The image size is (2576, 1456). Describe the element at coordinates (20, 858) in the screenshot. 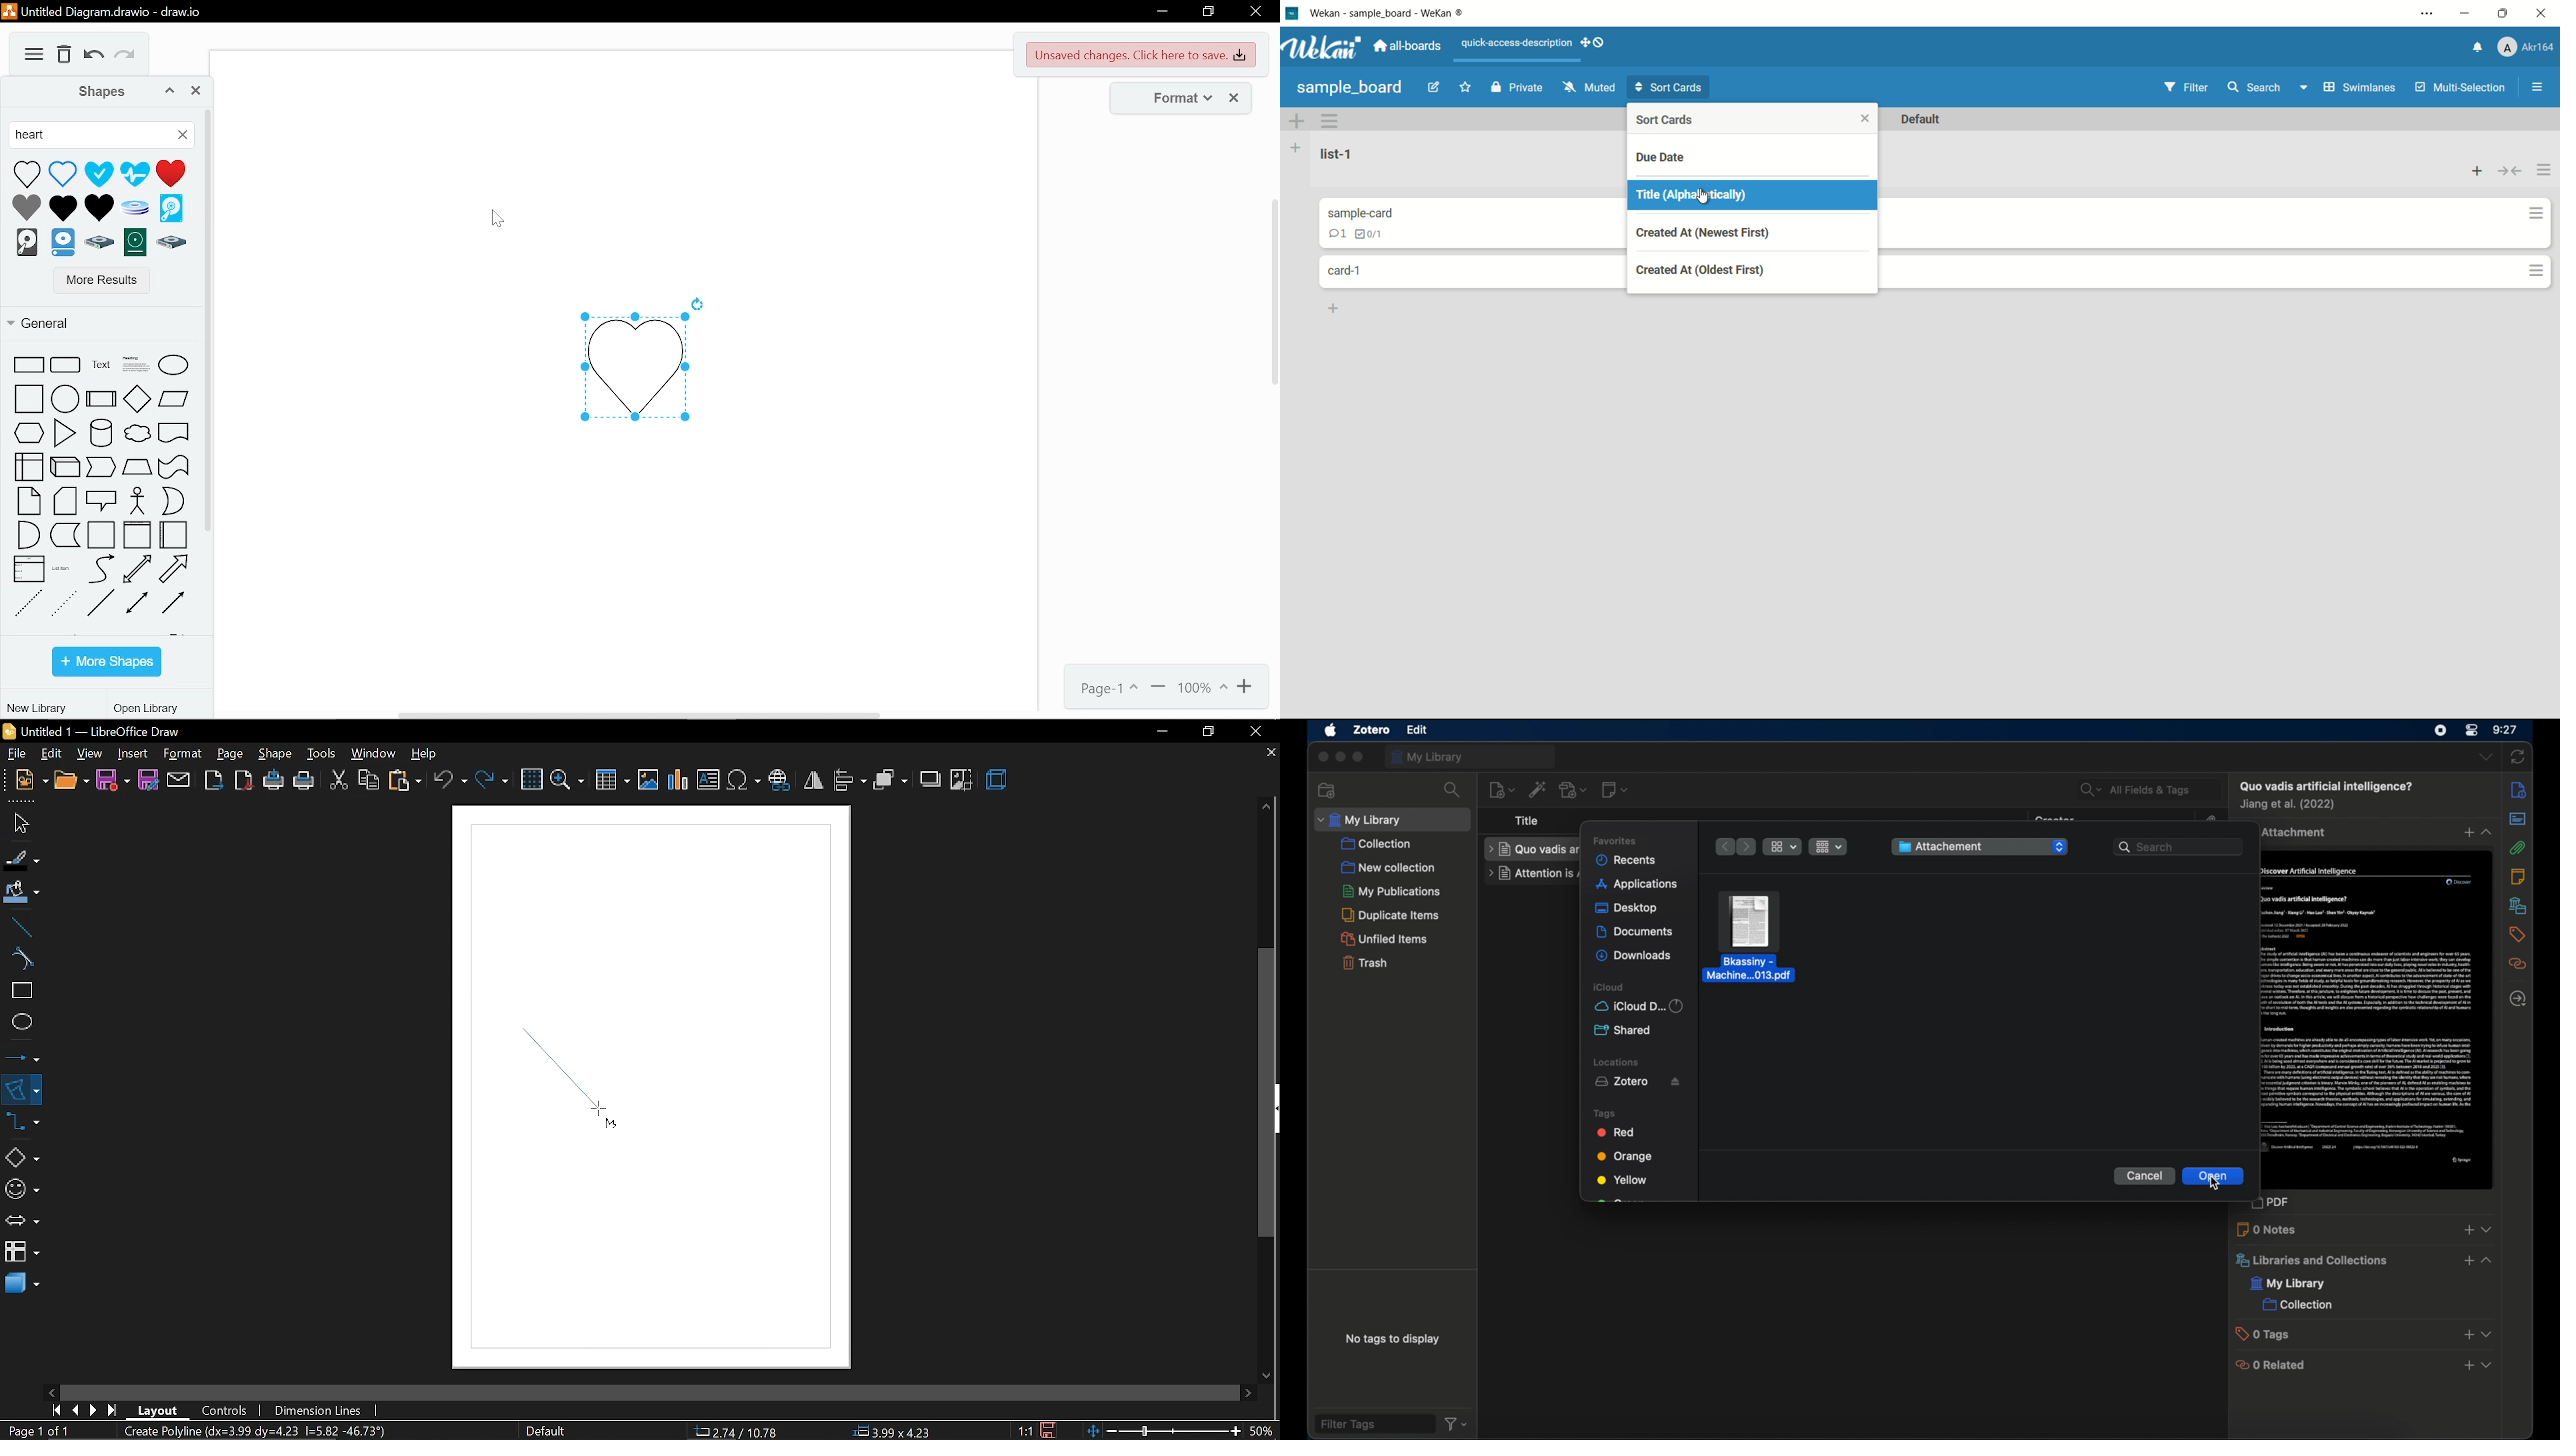

I see `fill line` at that location.